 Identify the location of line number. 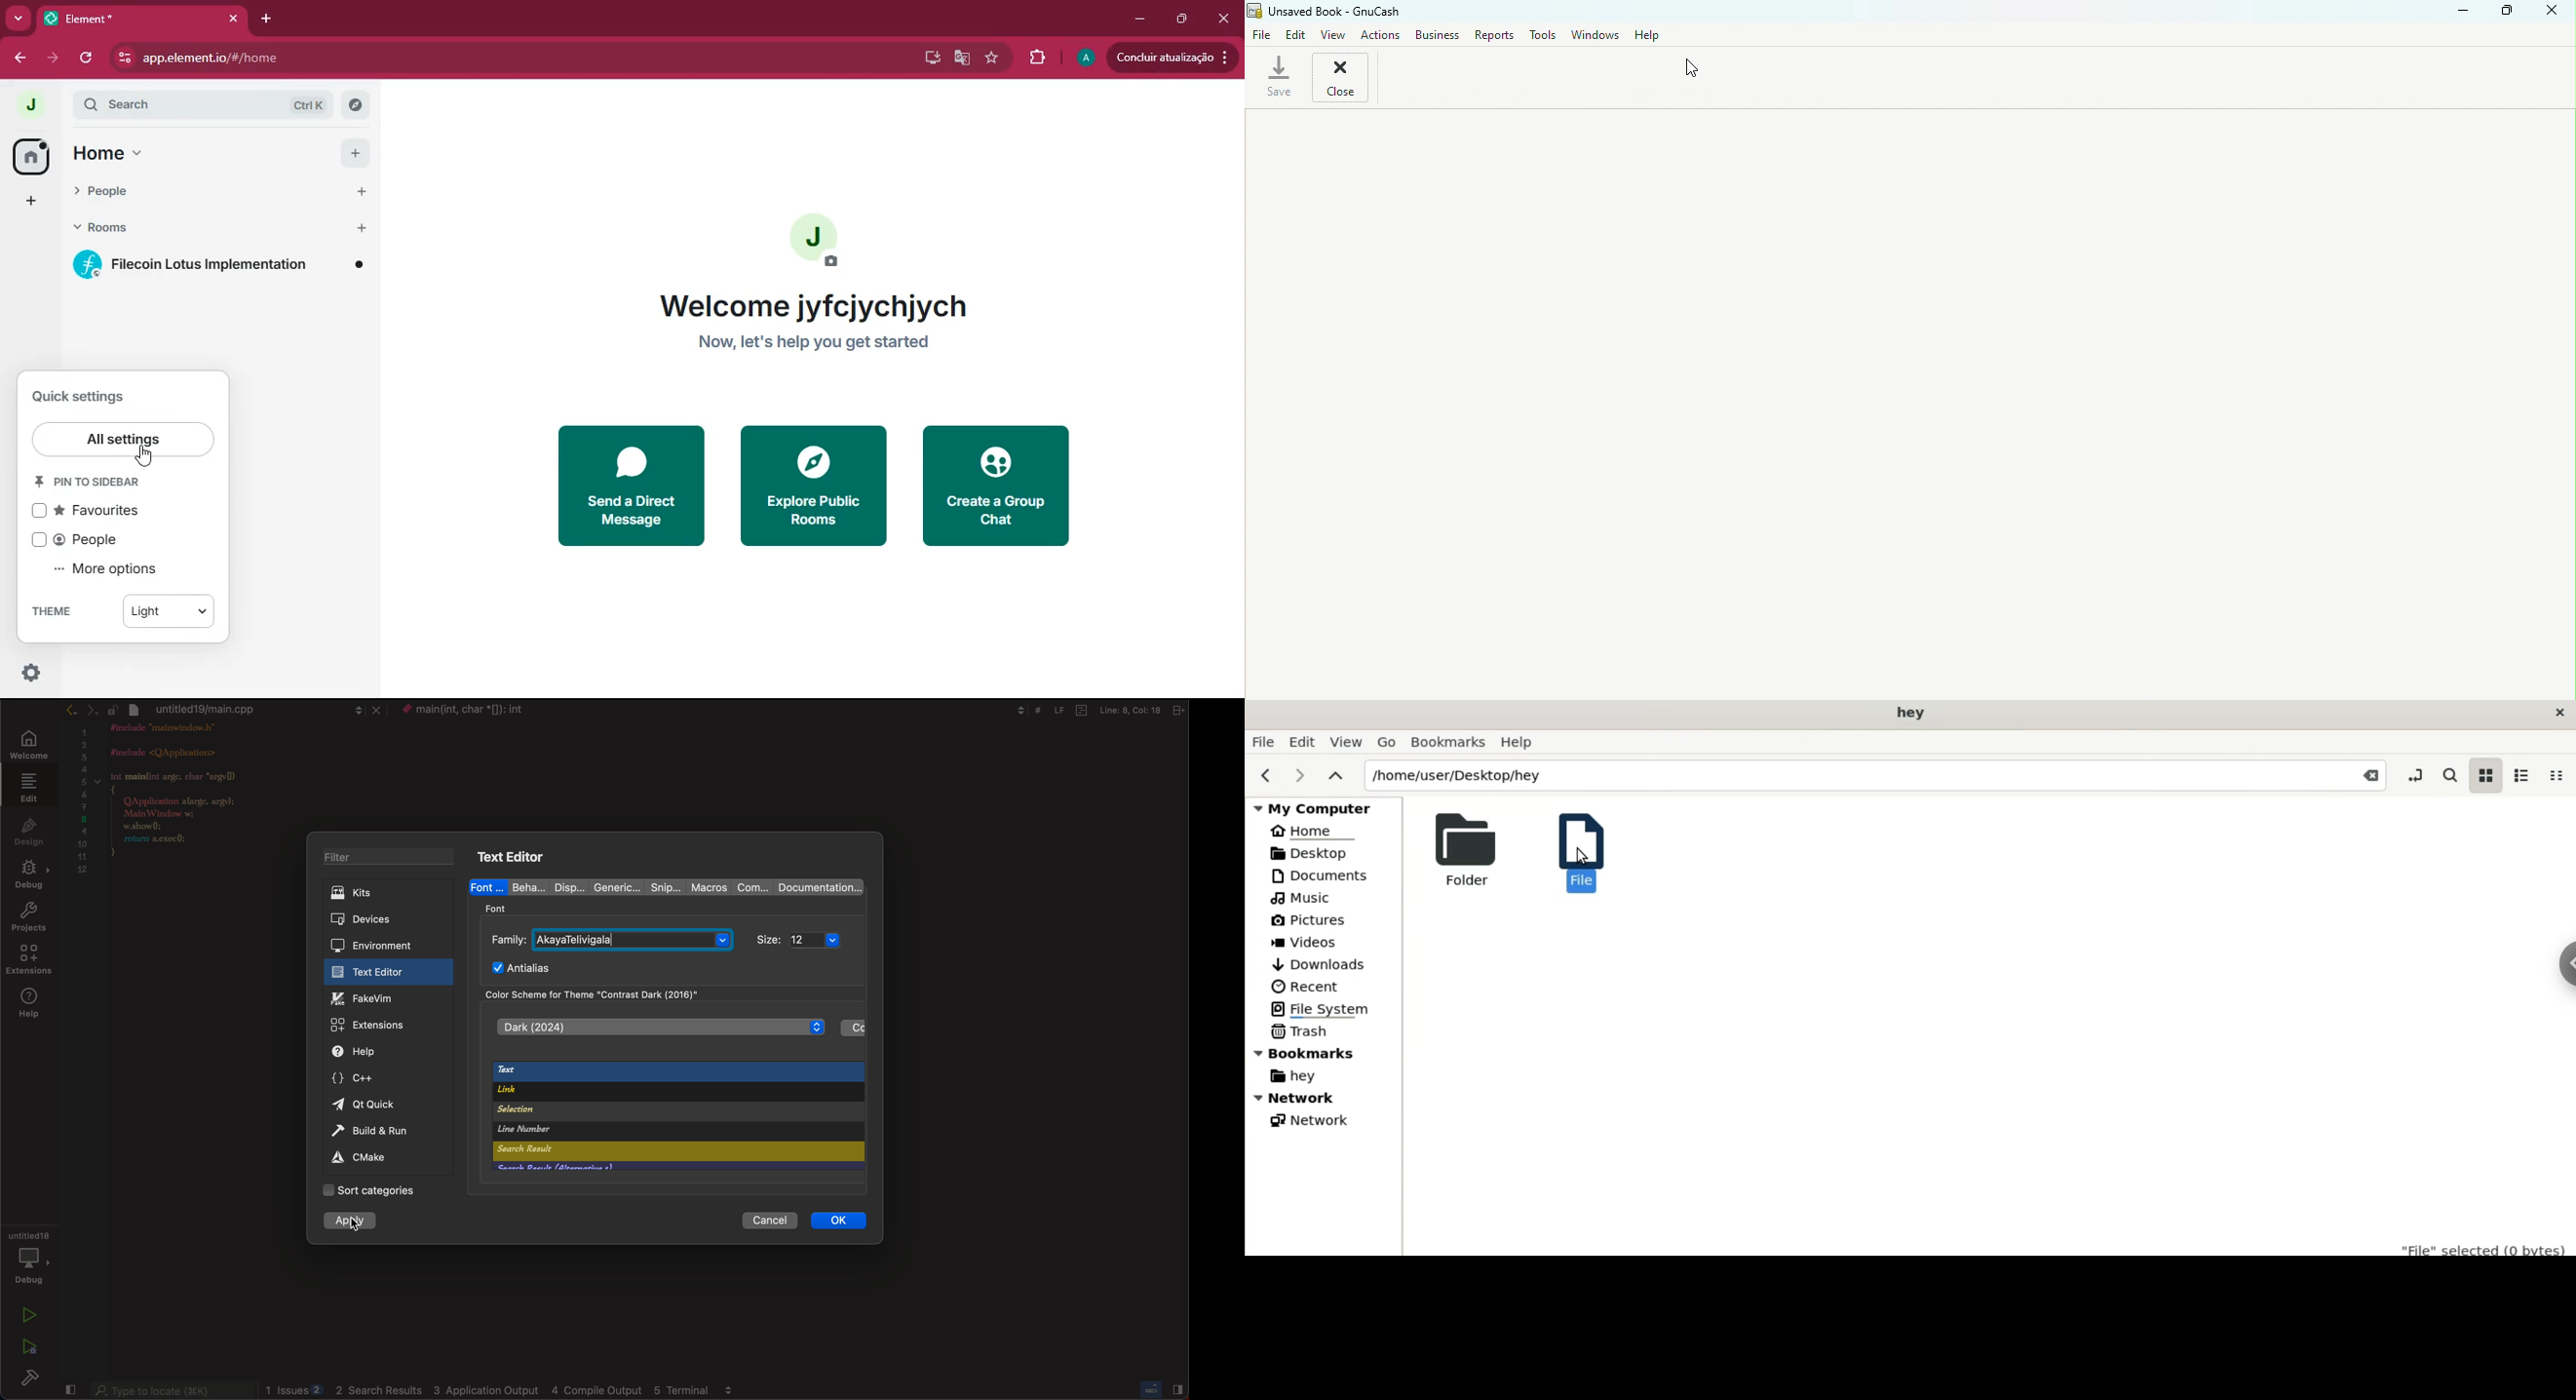
(628, 1131).